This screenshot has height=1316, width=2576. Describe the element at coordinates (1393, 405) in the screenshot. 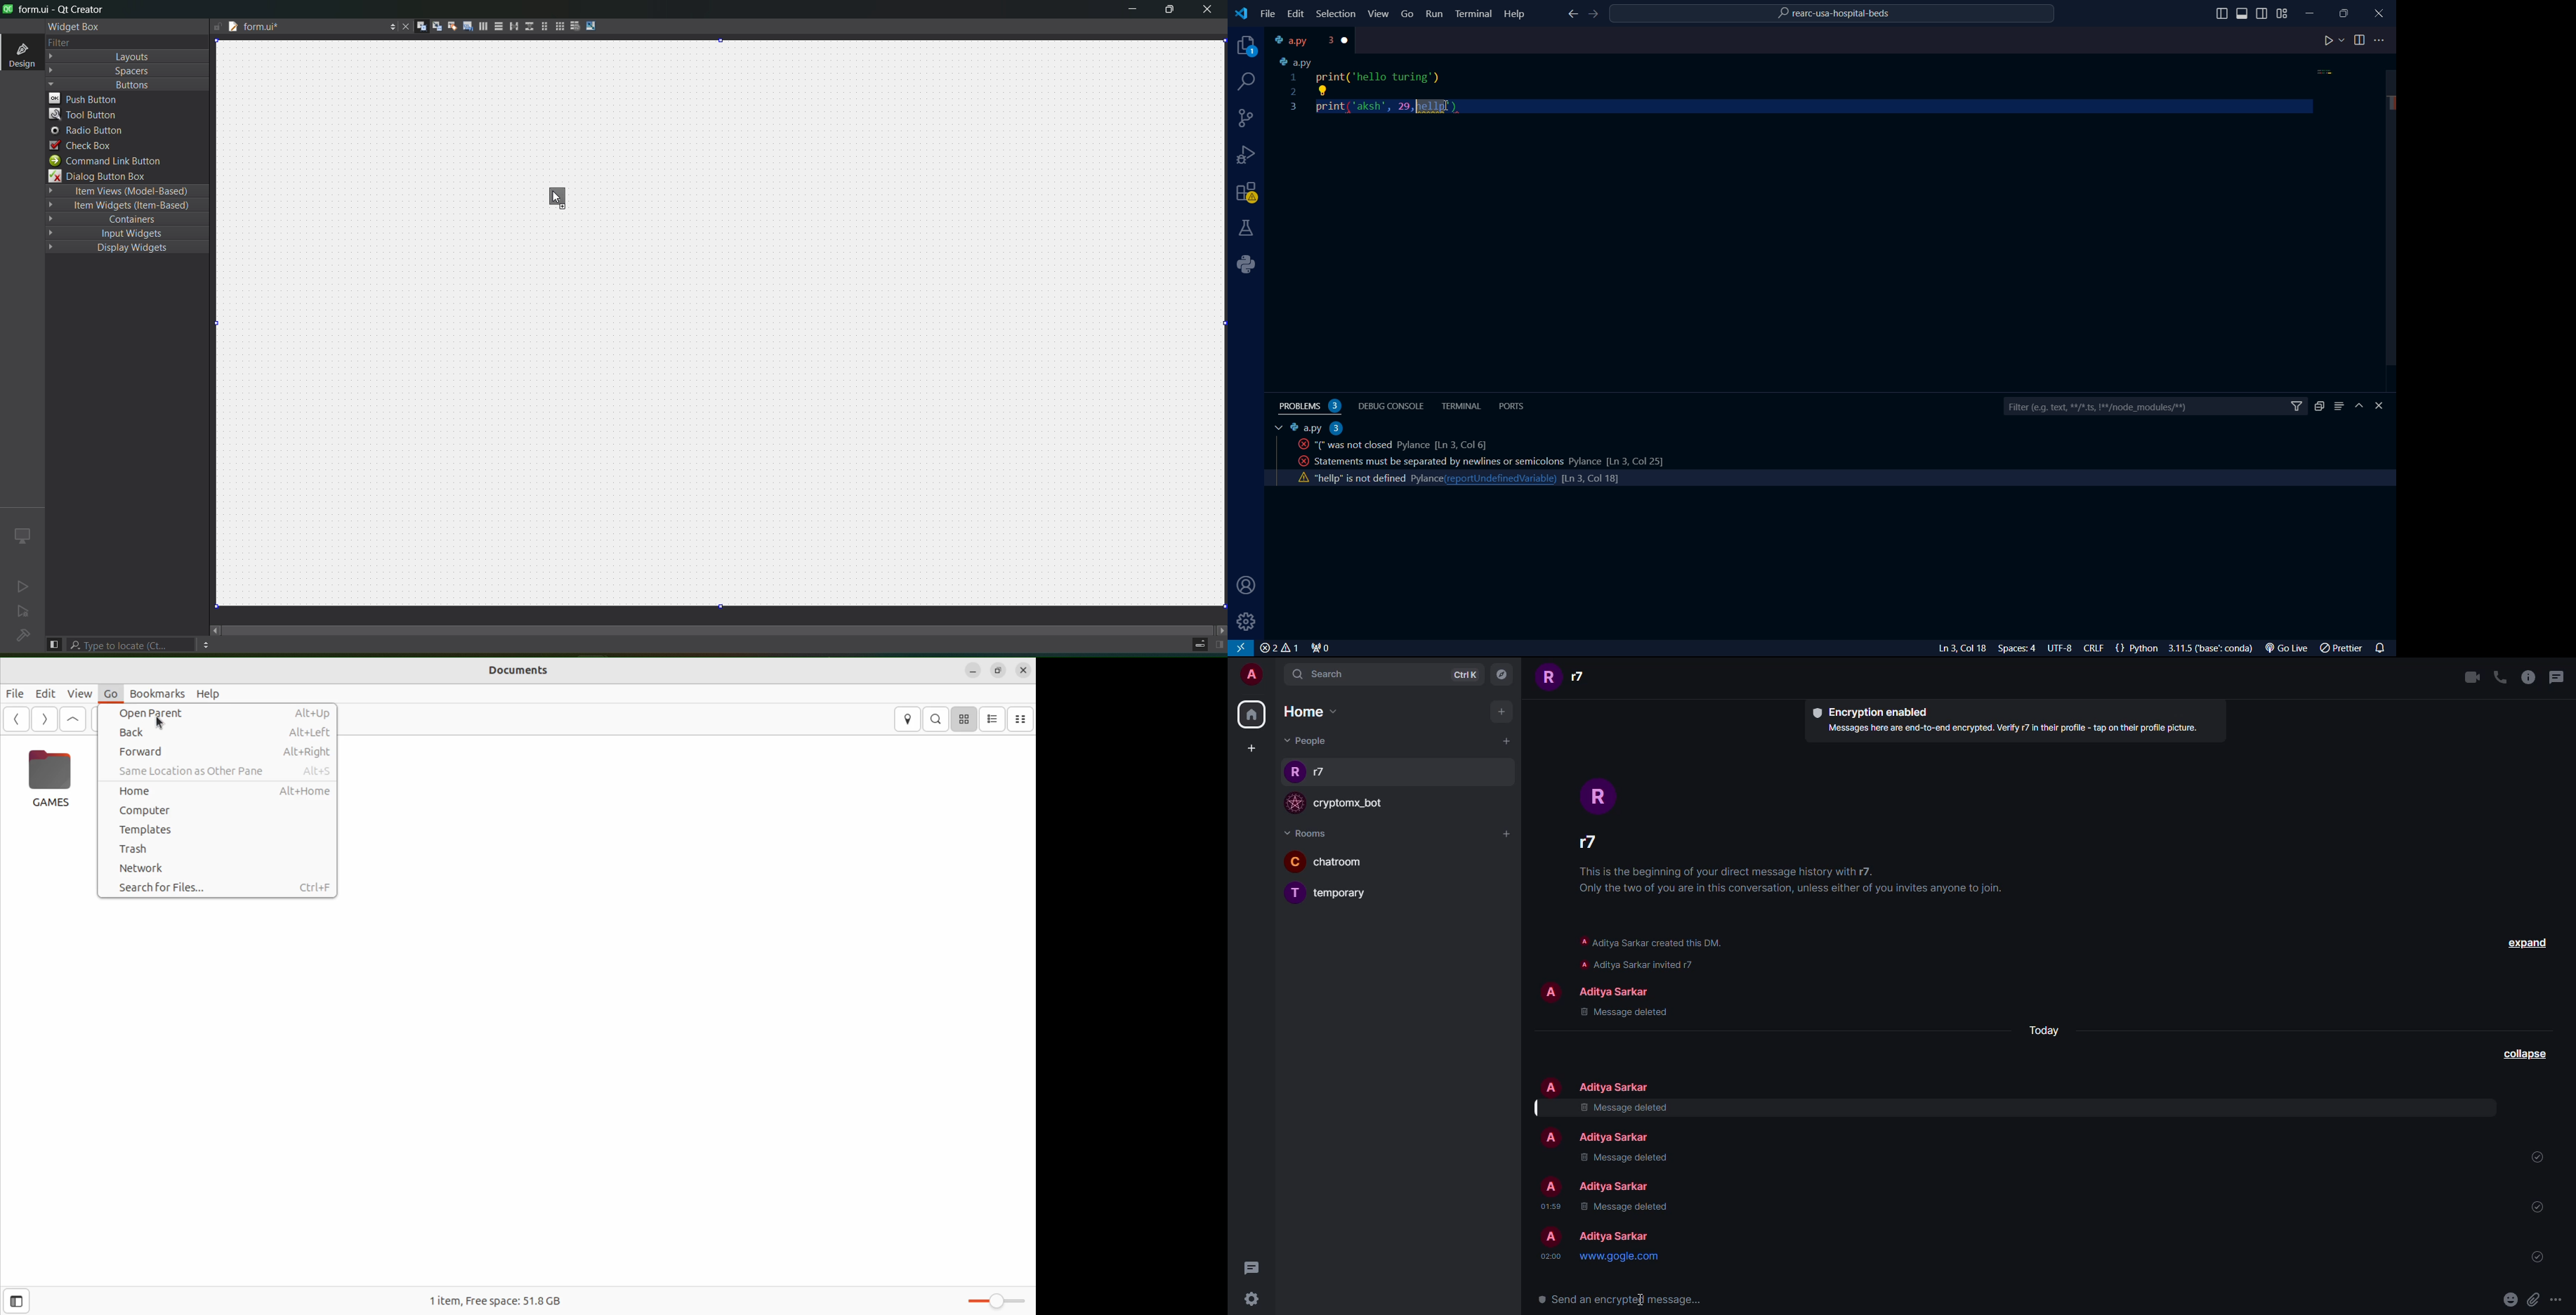

I see `debug console` at that location.